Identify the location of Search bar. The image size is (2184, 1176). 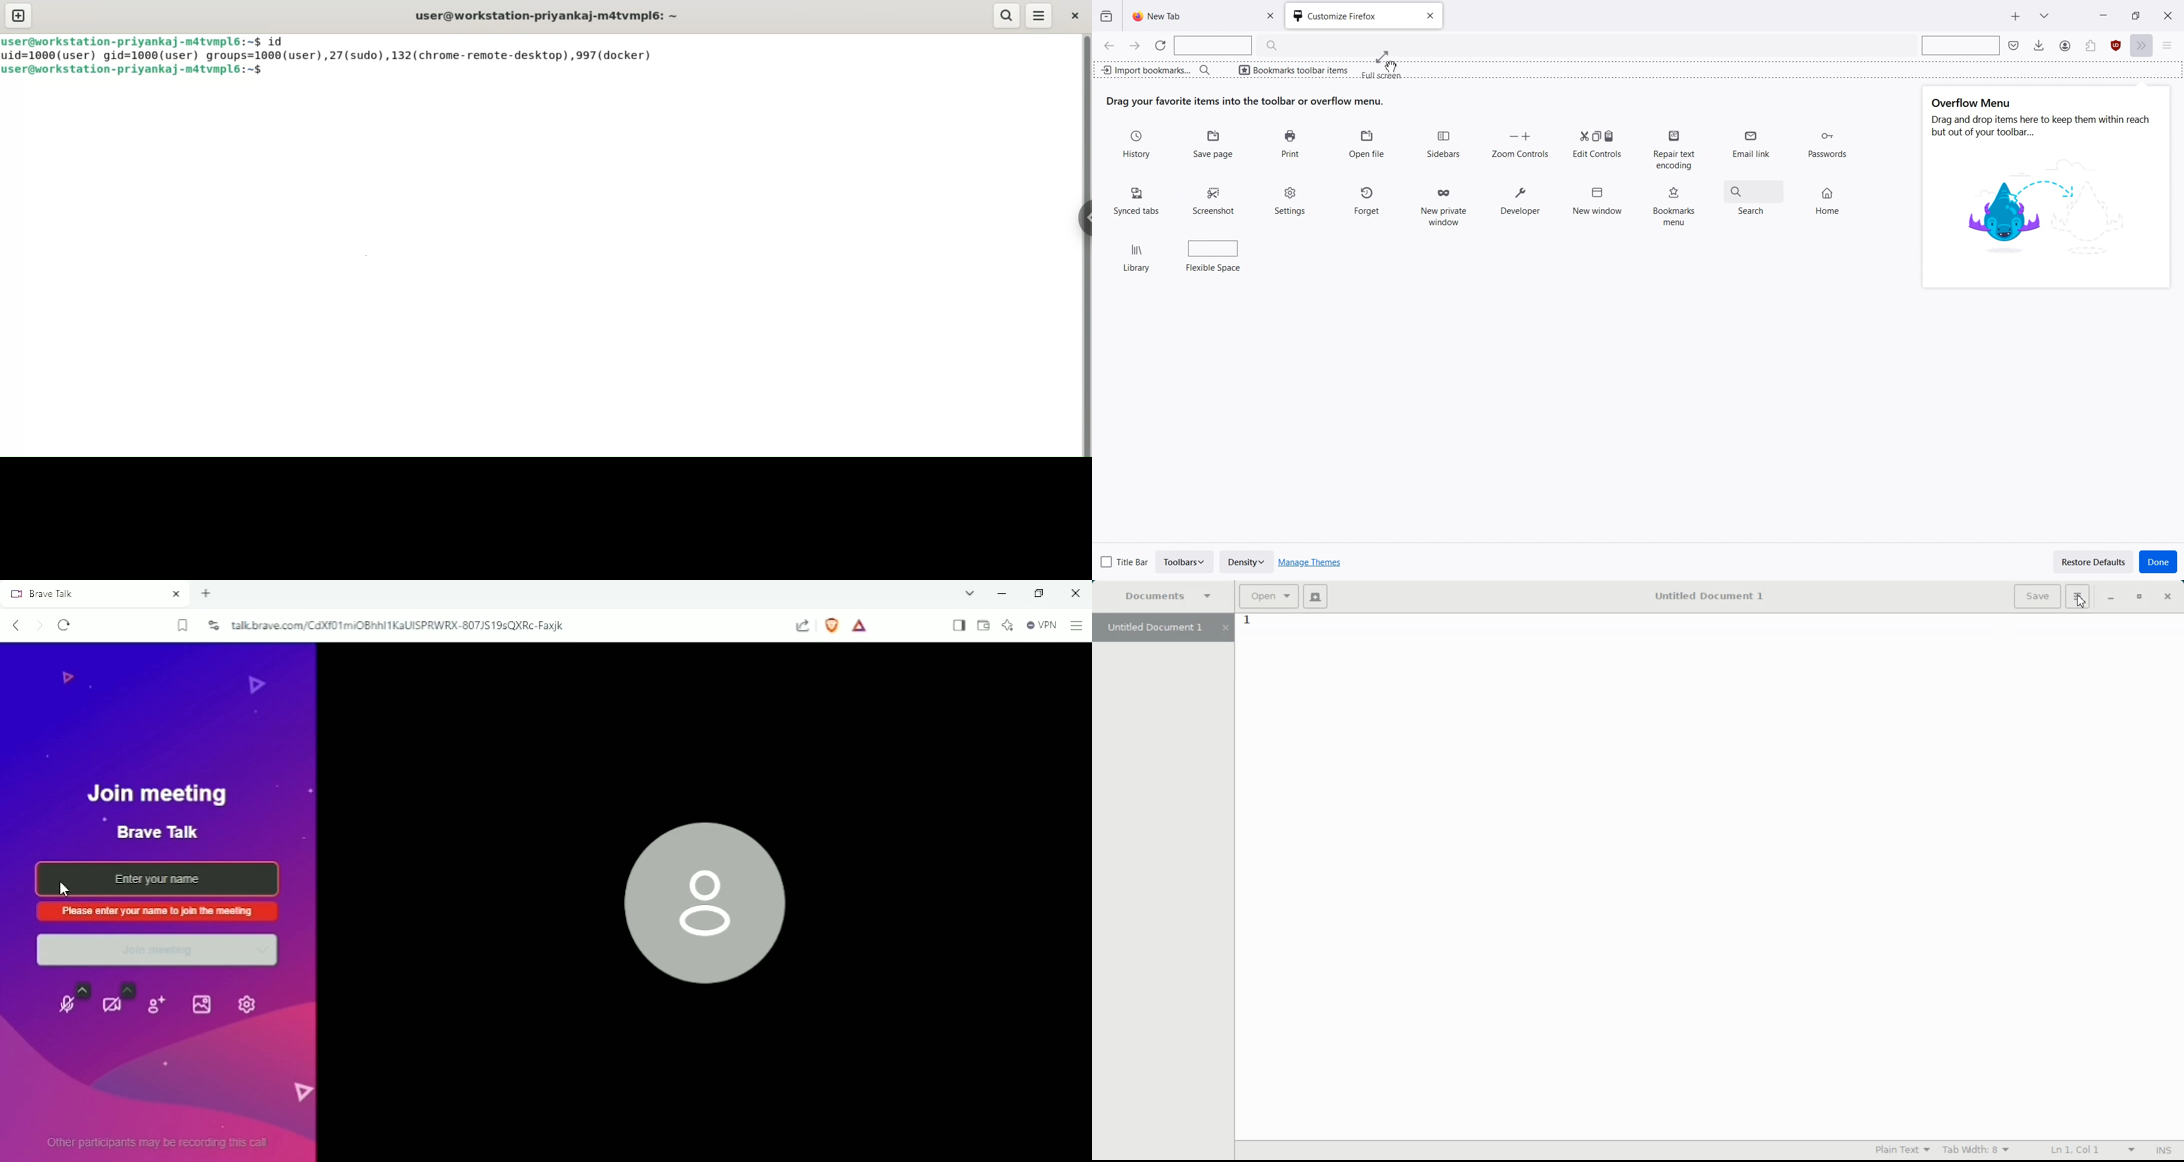
(1959, 45).